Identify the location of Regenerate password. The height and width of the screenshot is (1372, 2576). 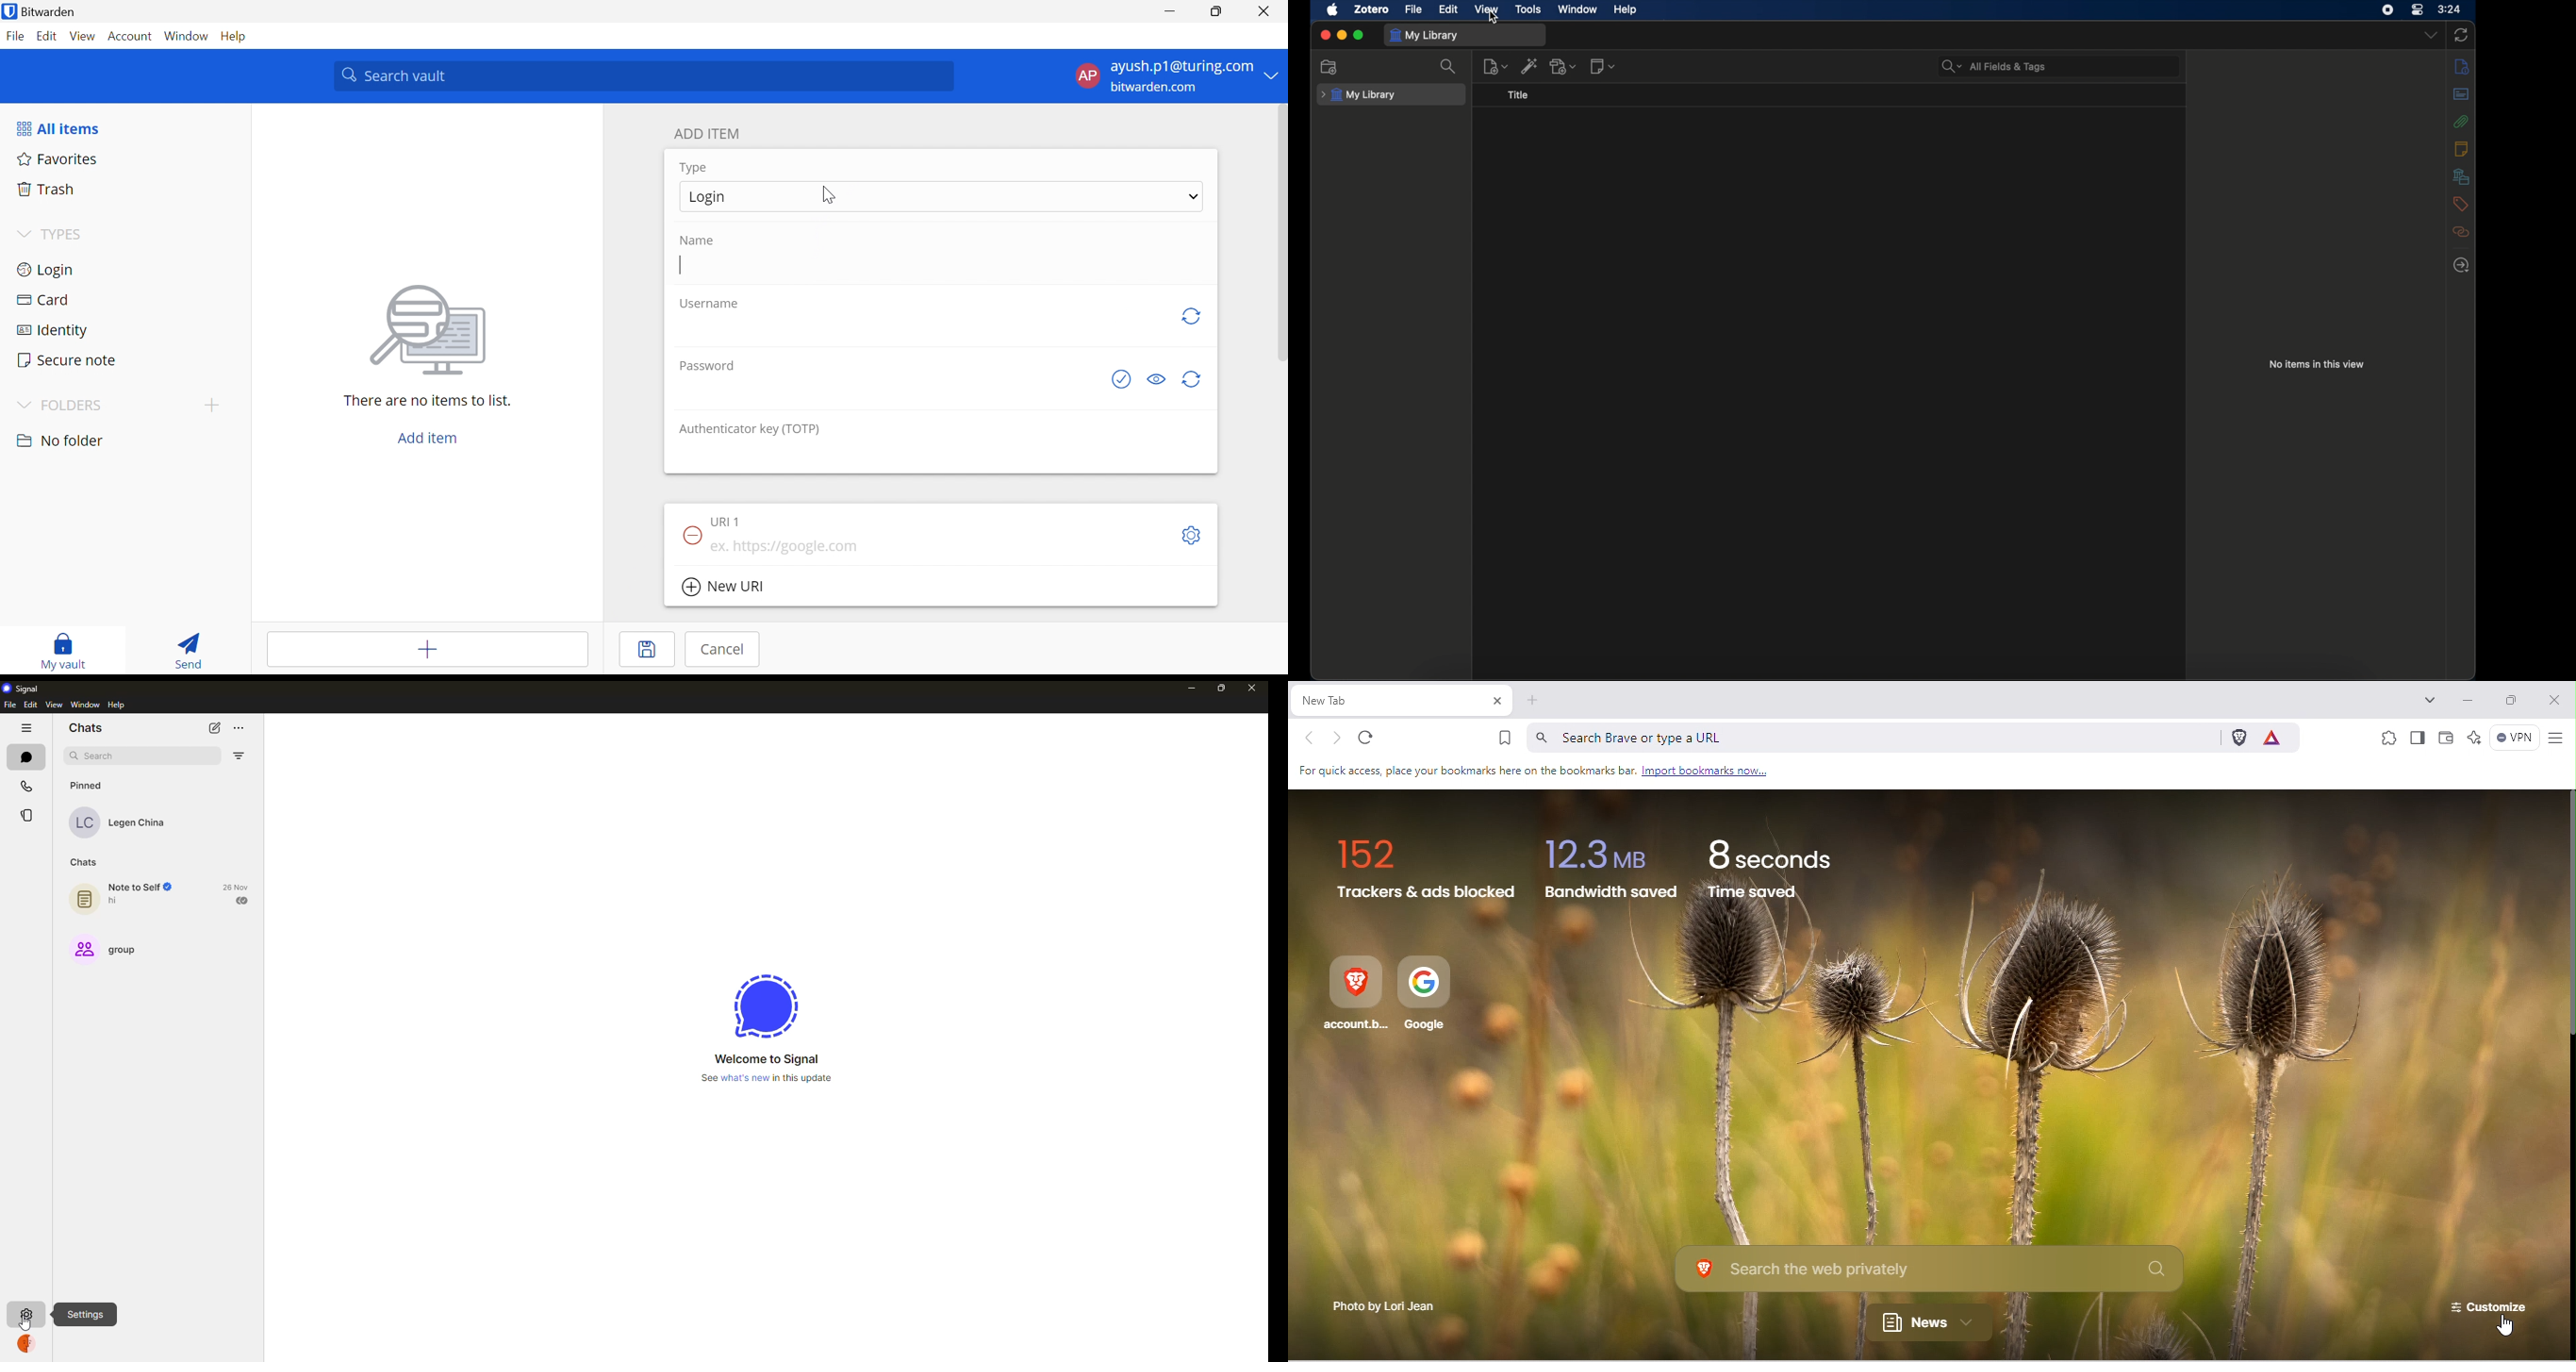
(1195, 379).